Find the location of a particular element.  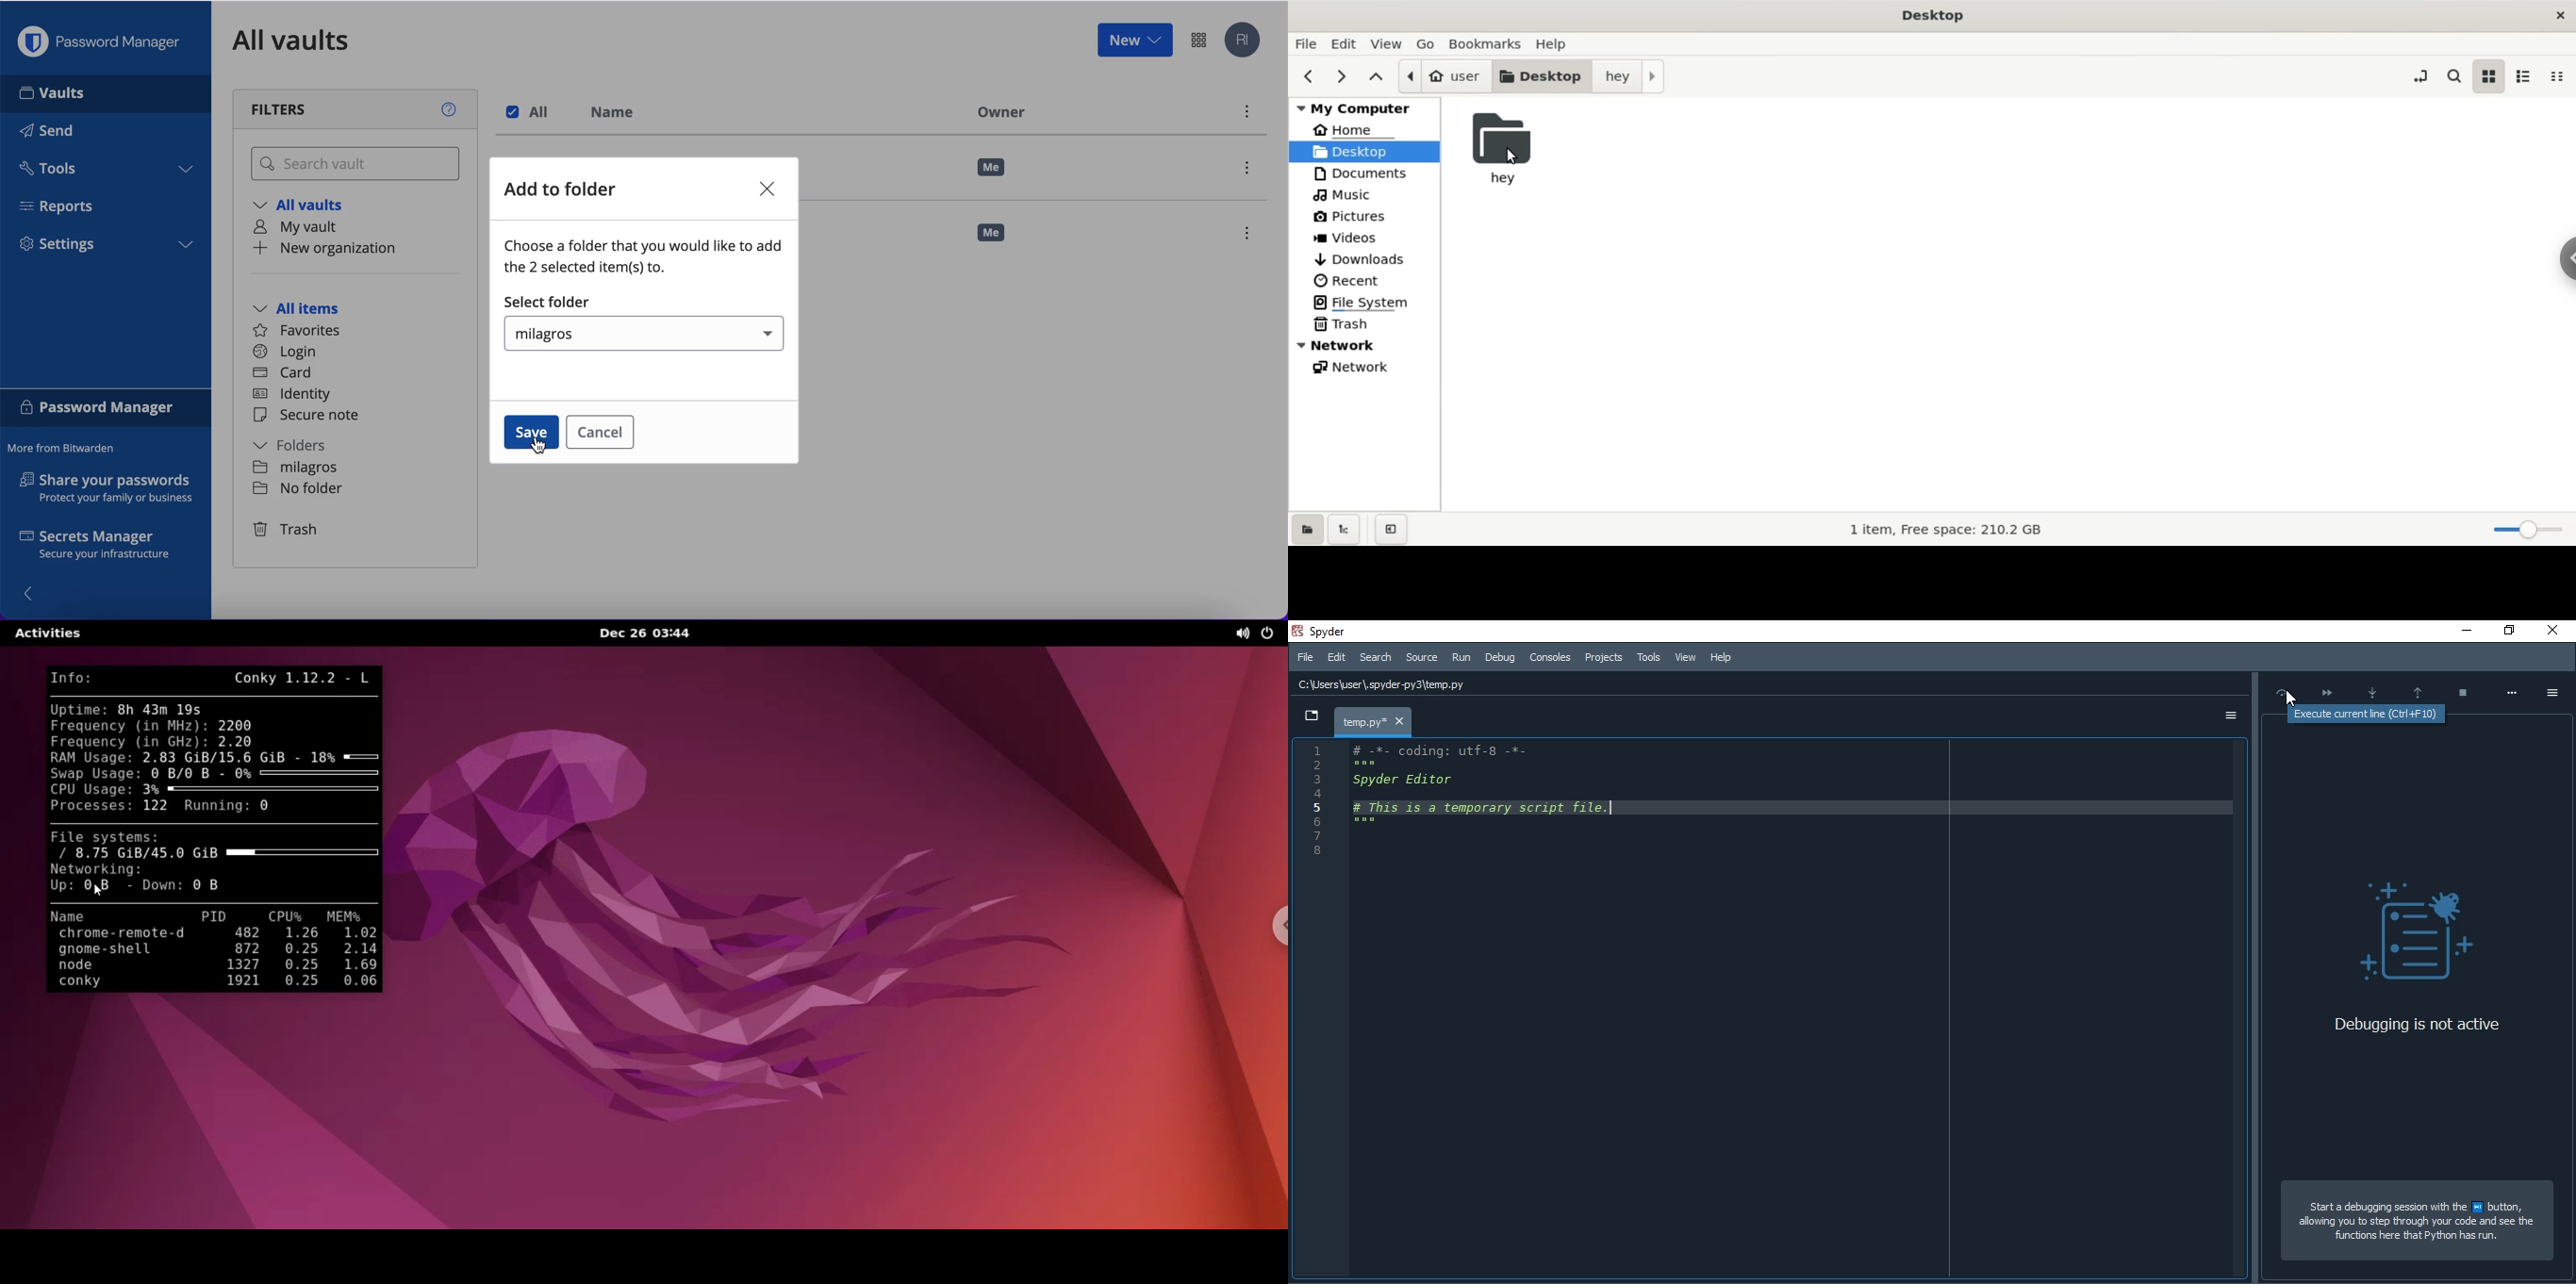

downloads is located at coordinates (1367, 256).